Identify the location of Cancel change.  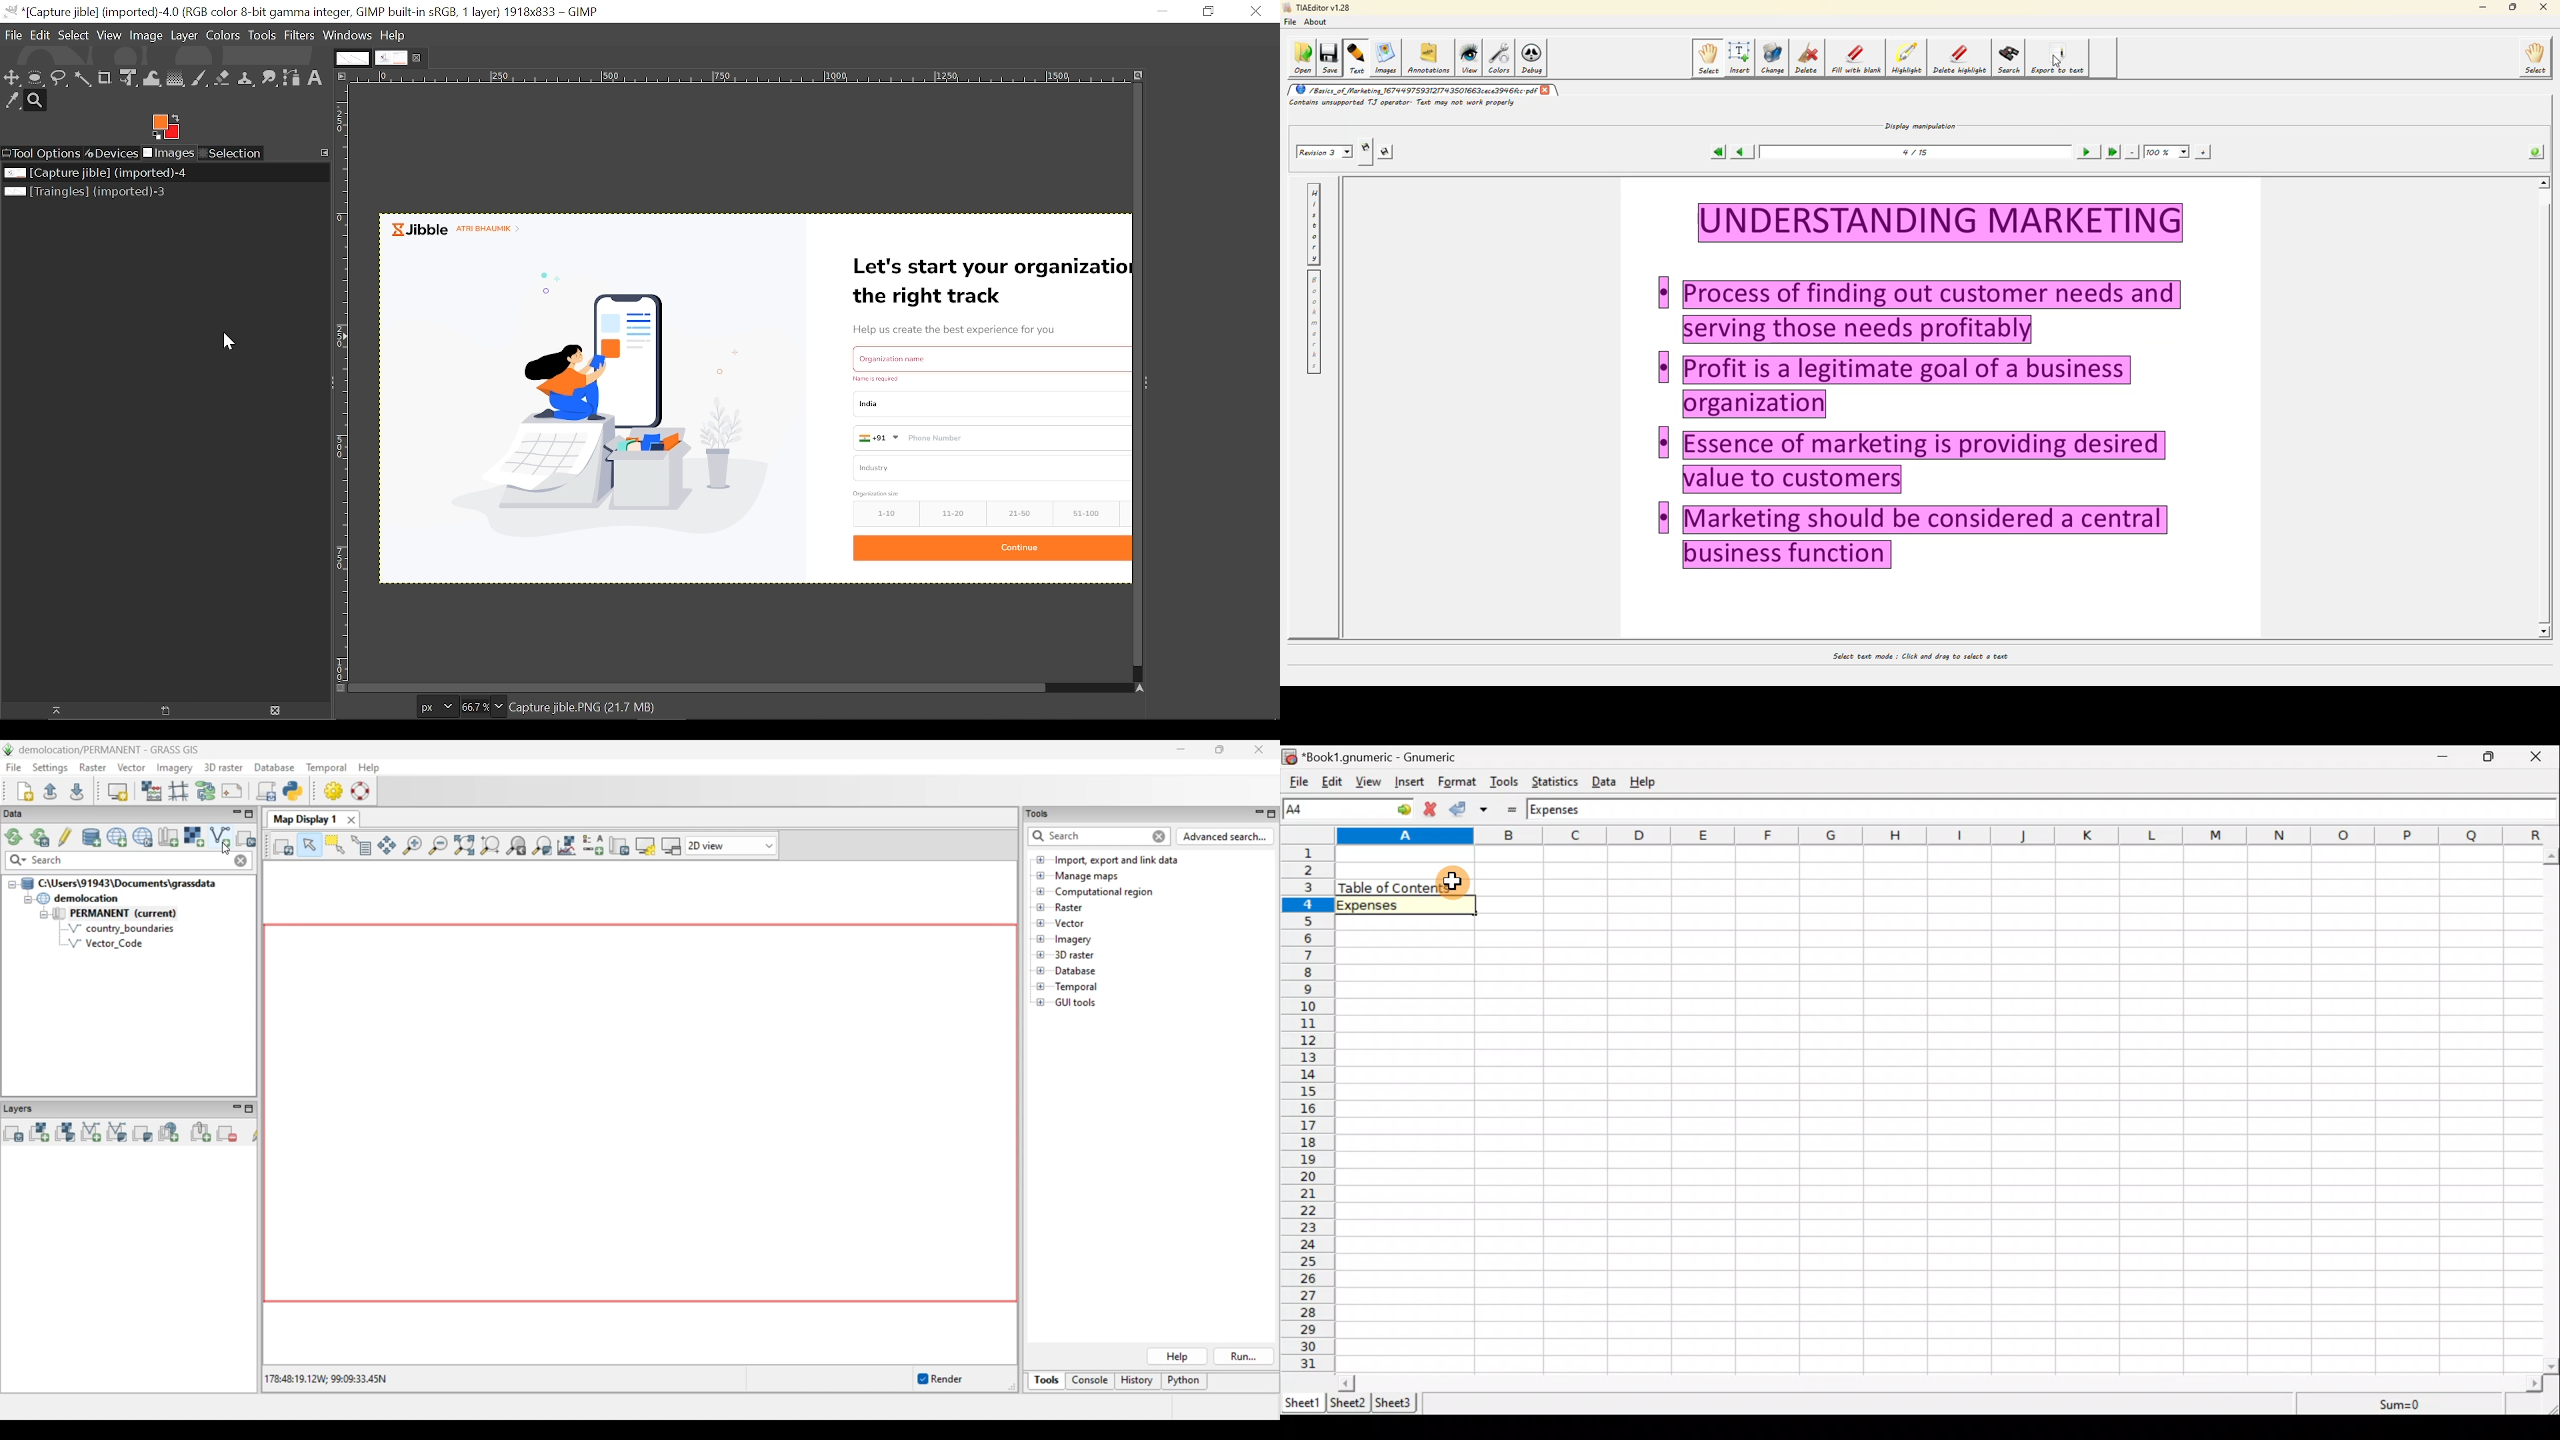
(1433, 811).